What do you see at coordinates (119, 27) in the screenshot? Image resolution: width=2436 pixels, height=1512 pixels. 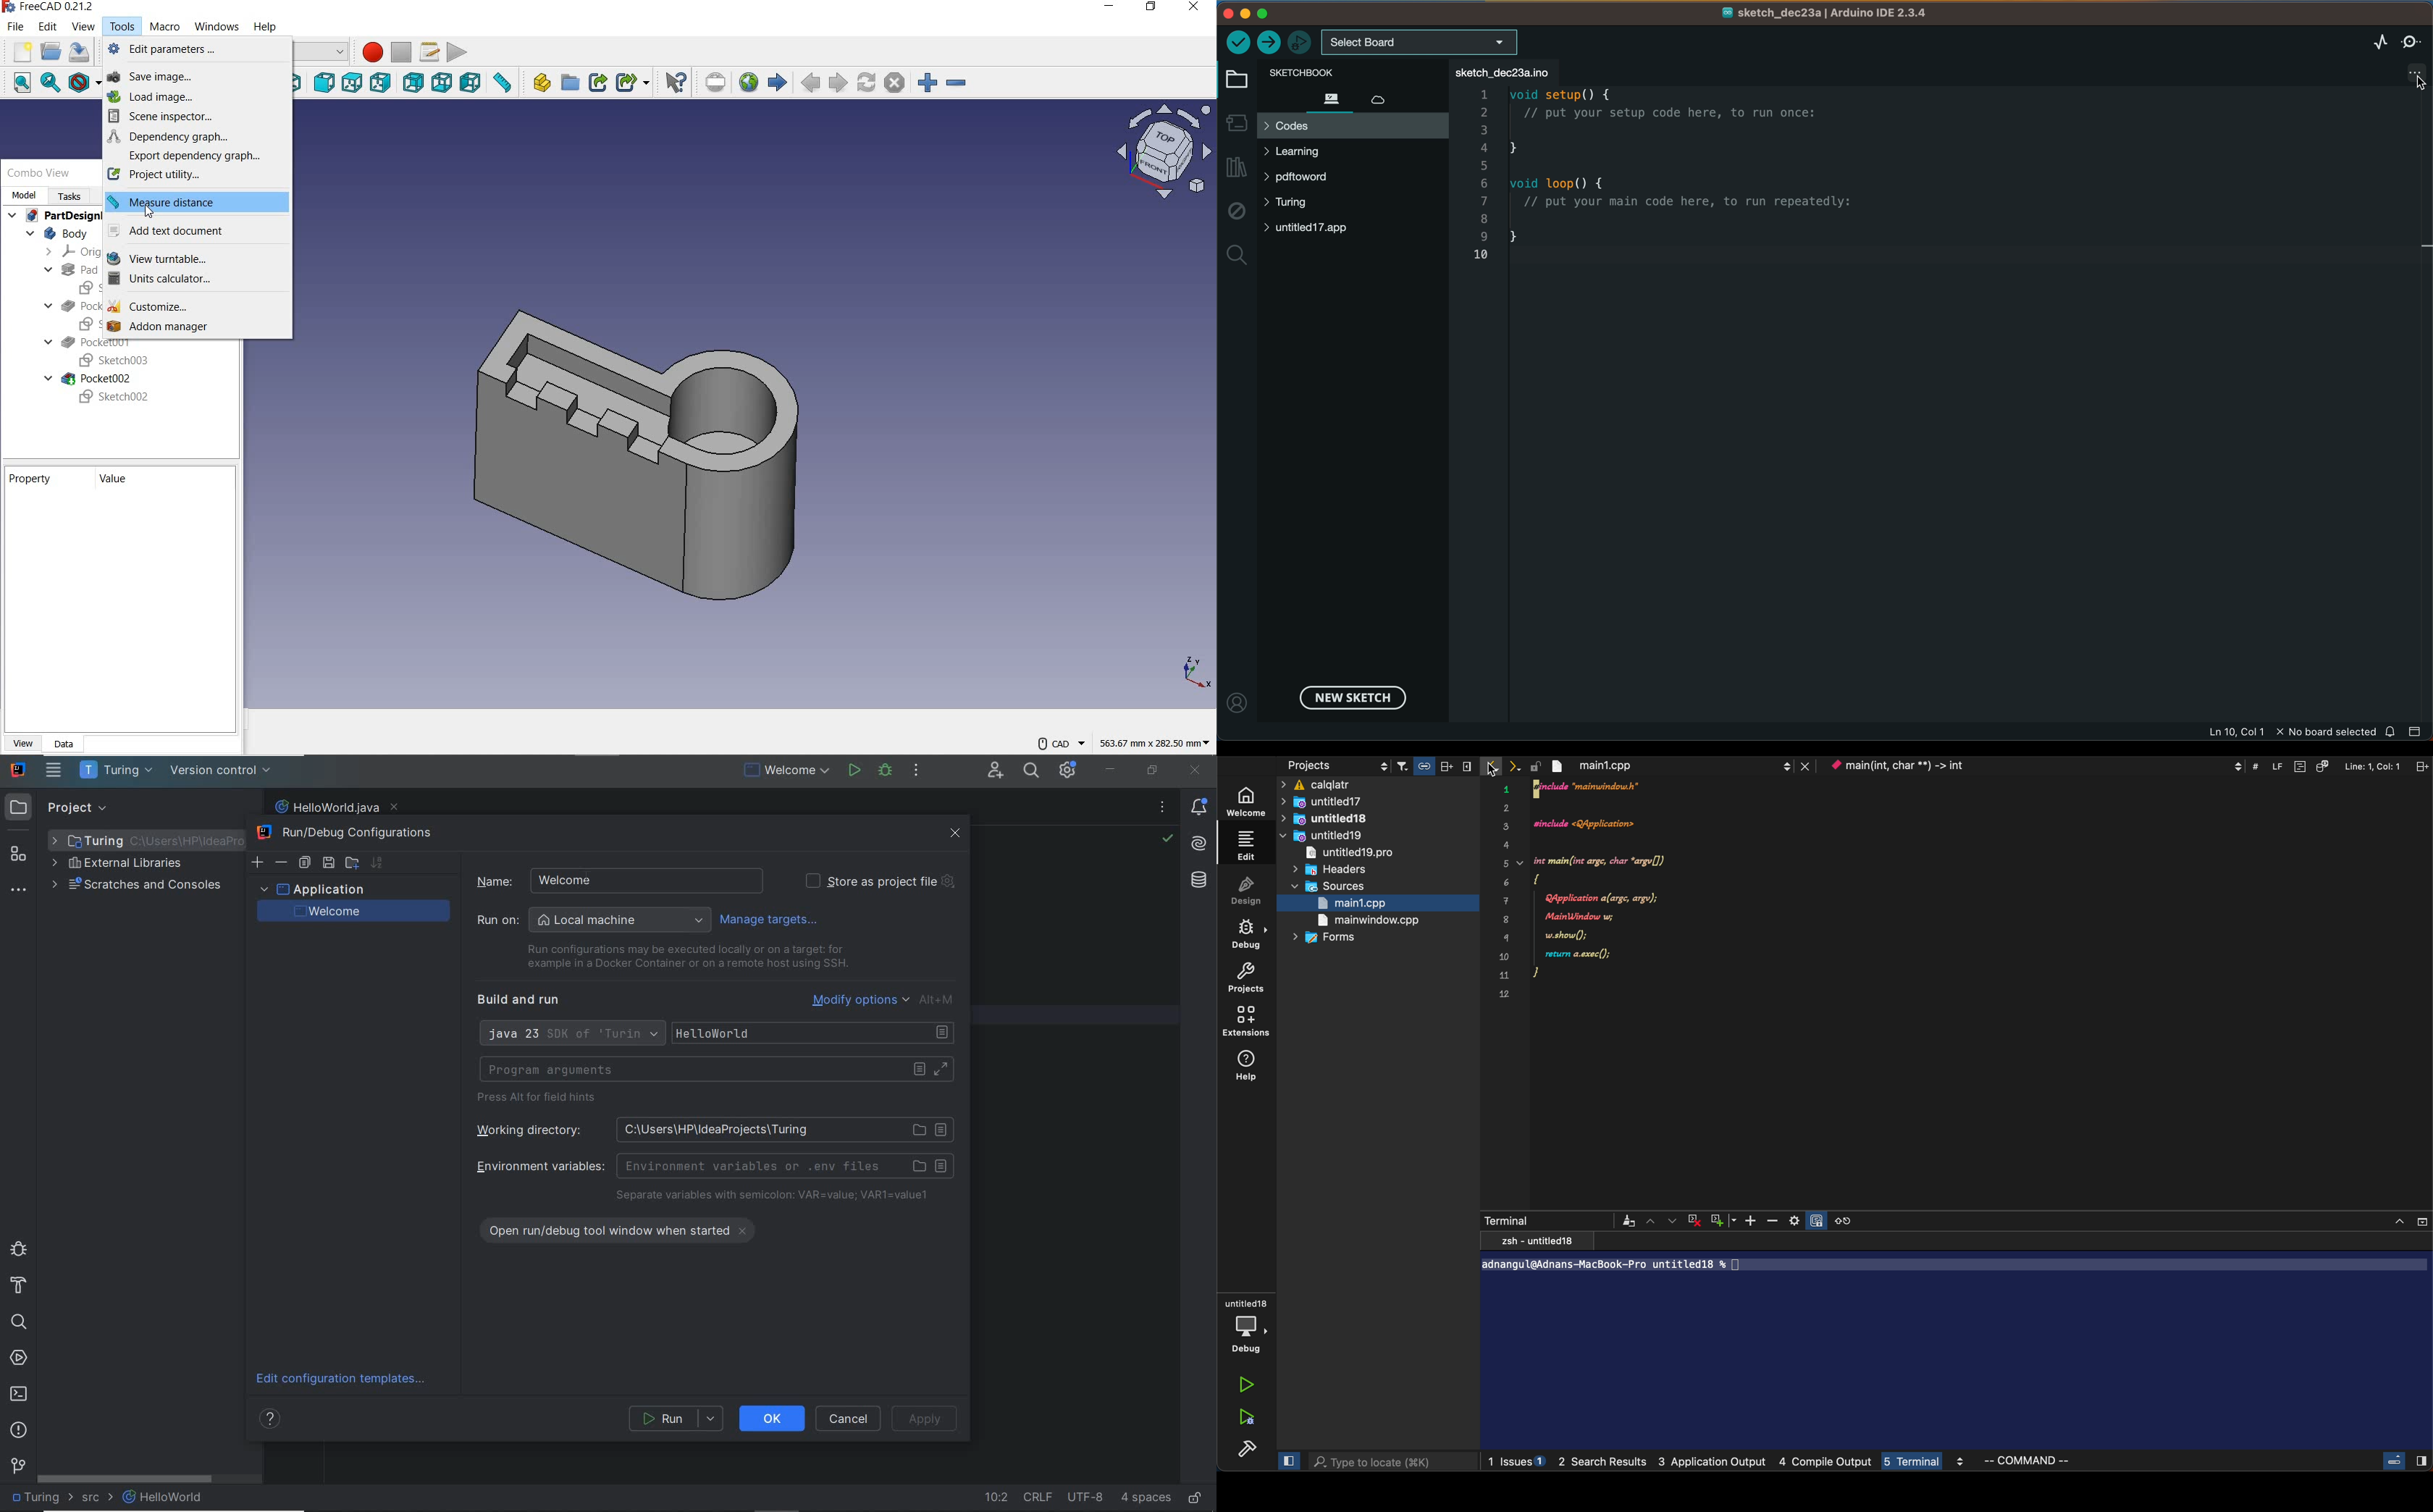 I see `tools` at bounding box center [119, 27].